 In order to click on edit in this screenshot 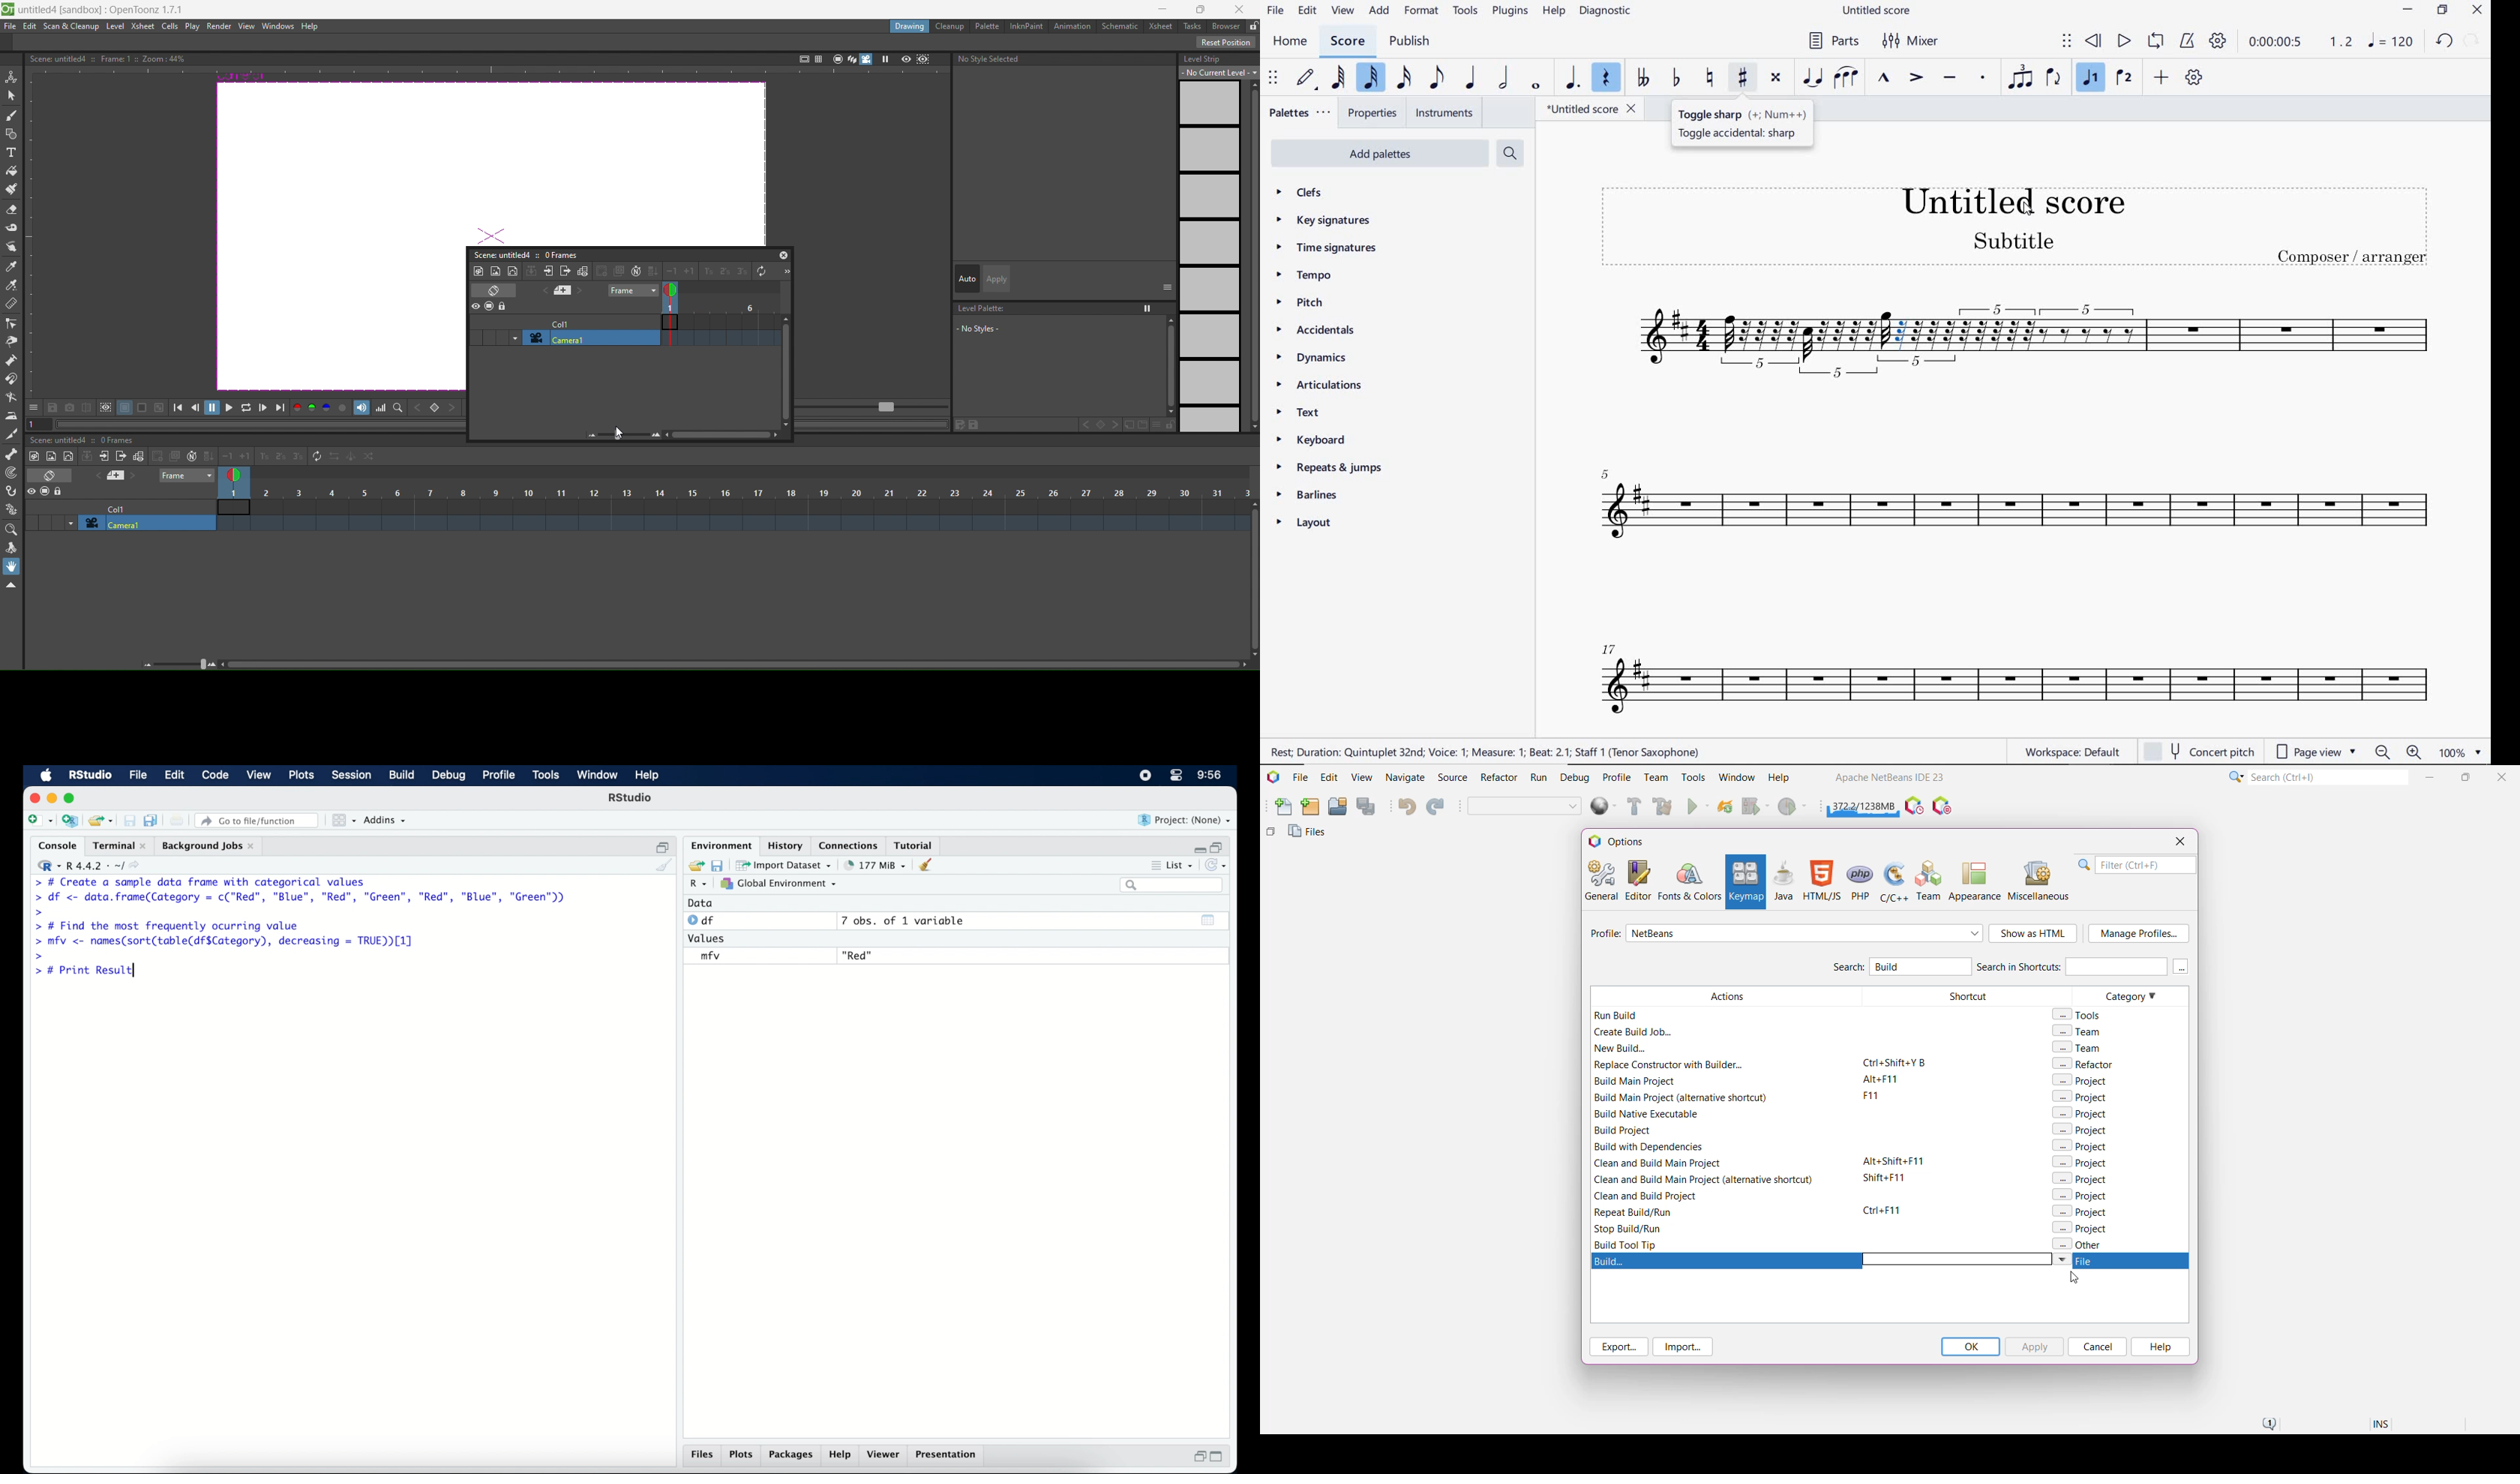, I will do `click(175, 776)`.